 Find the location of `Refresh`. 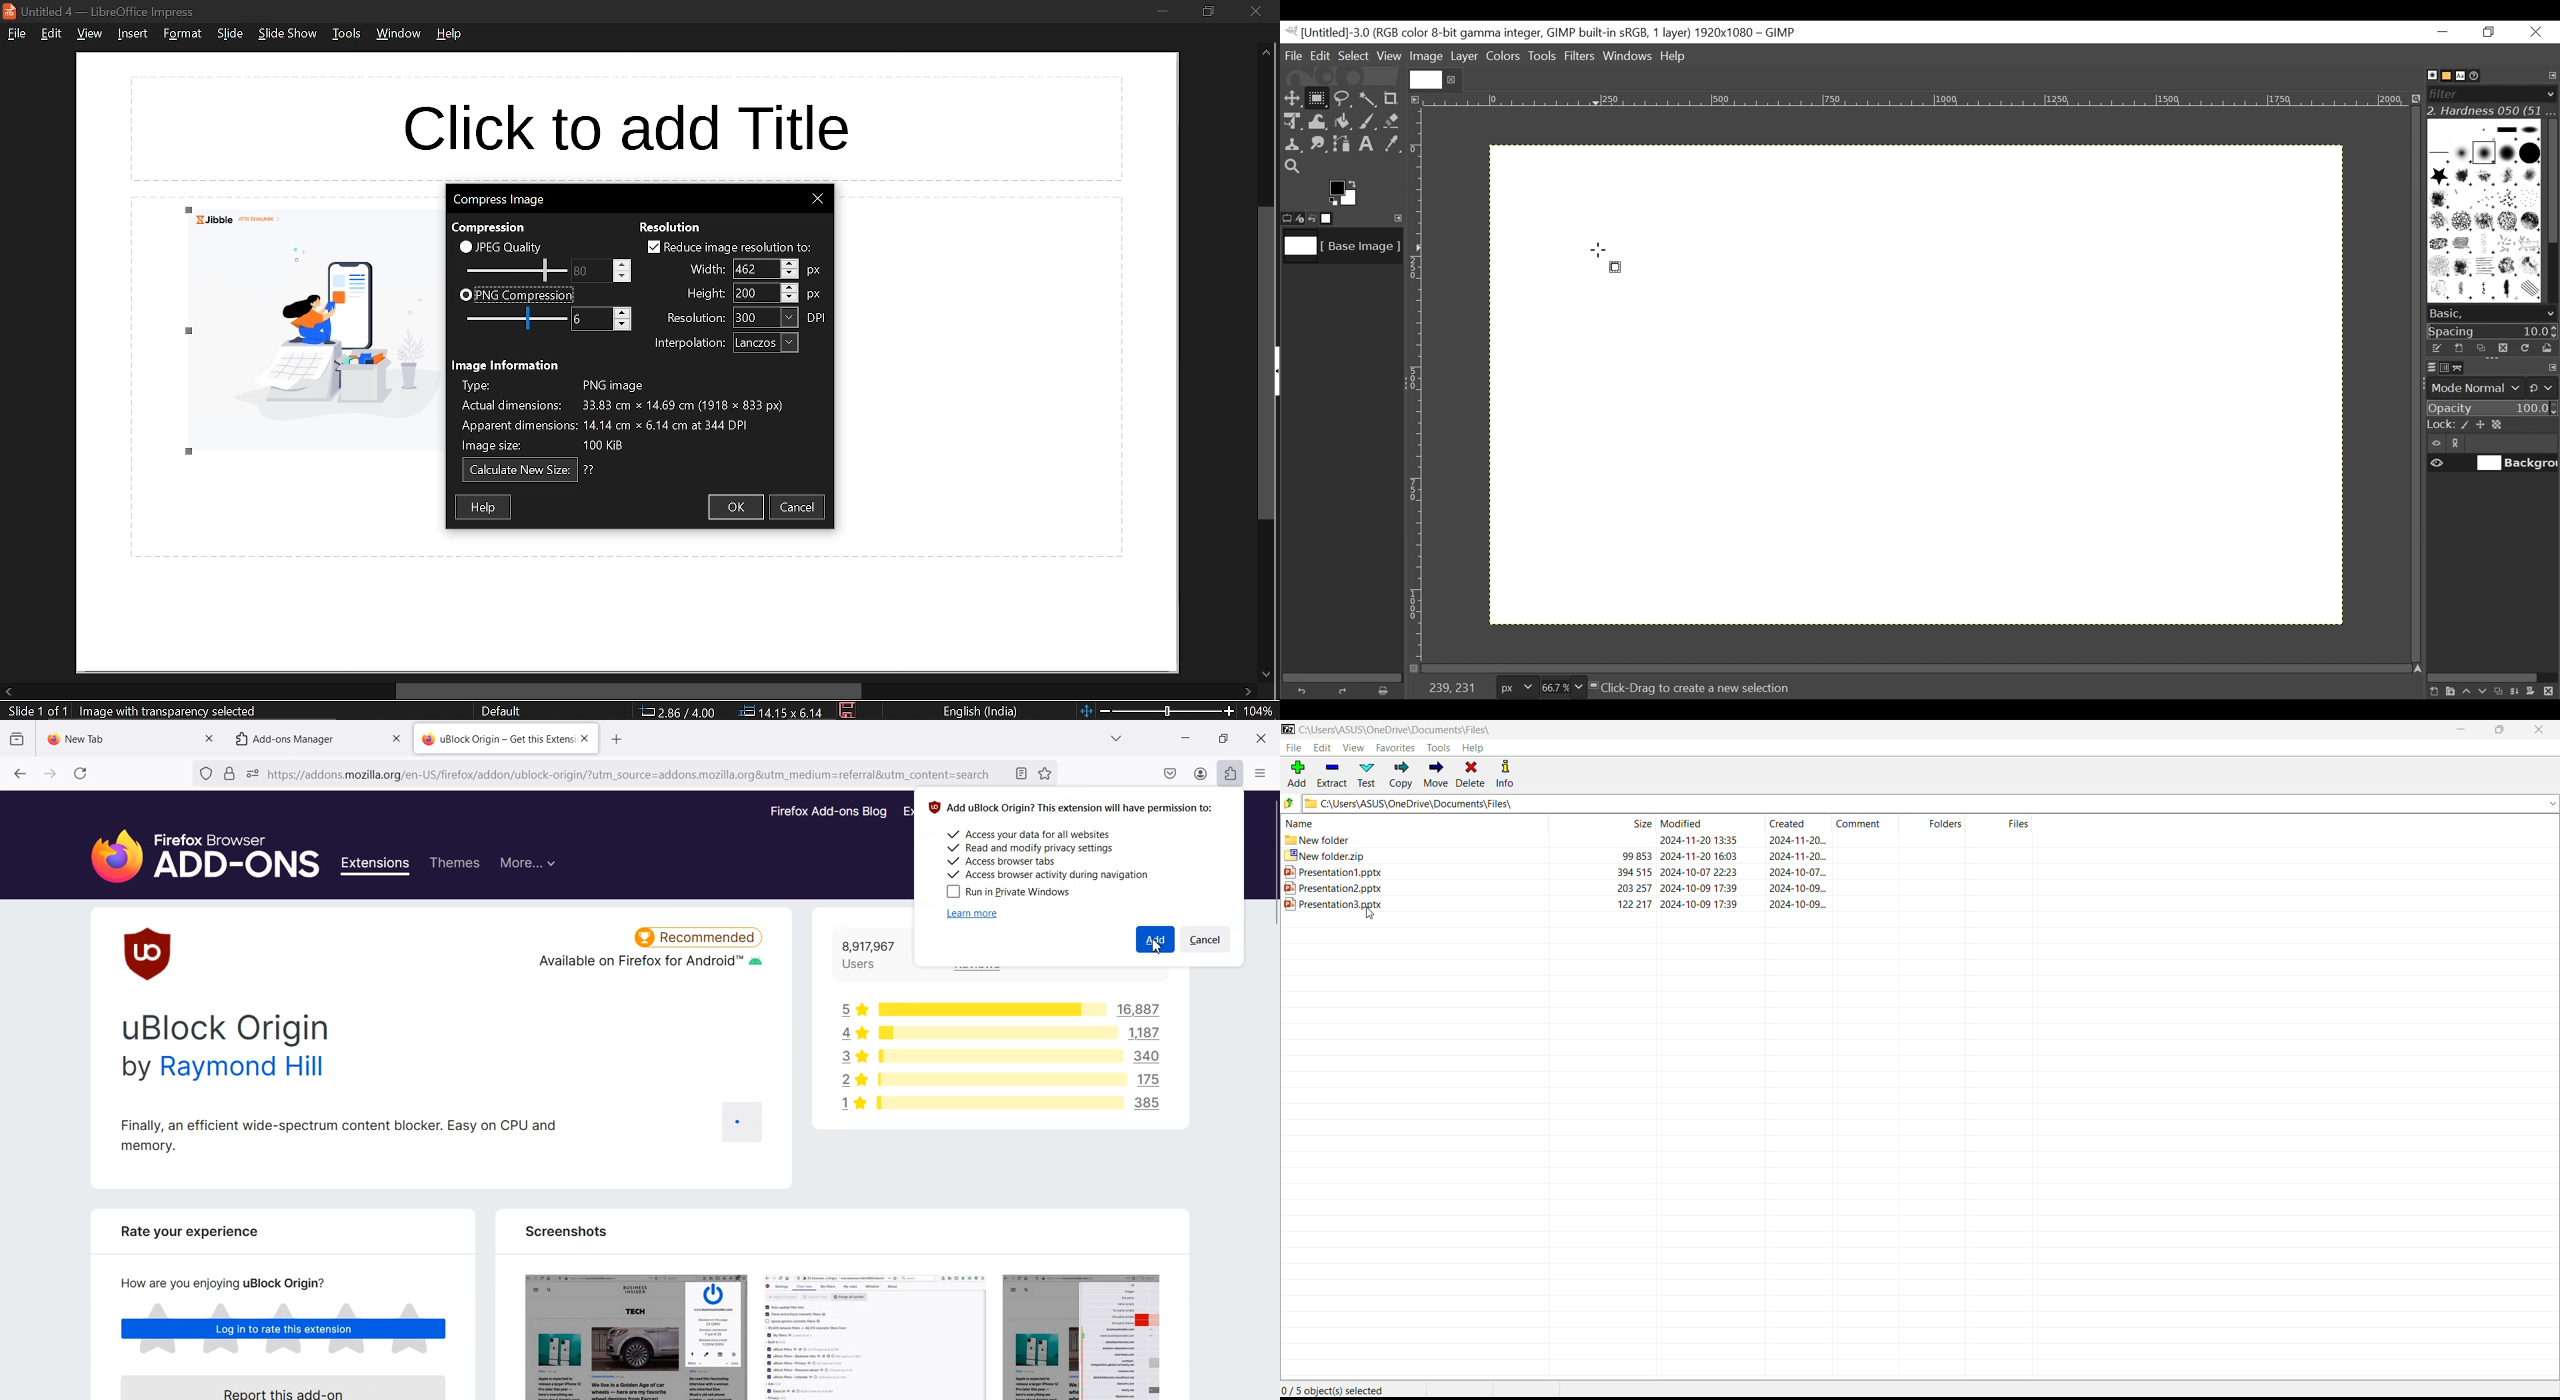

Refresh is located at coordinates (81, 773).